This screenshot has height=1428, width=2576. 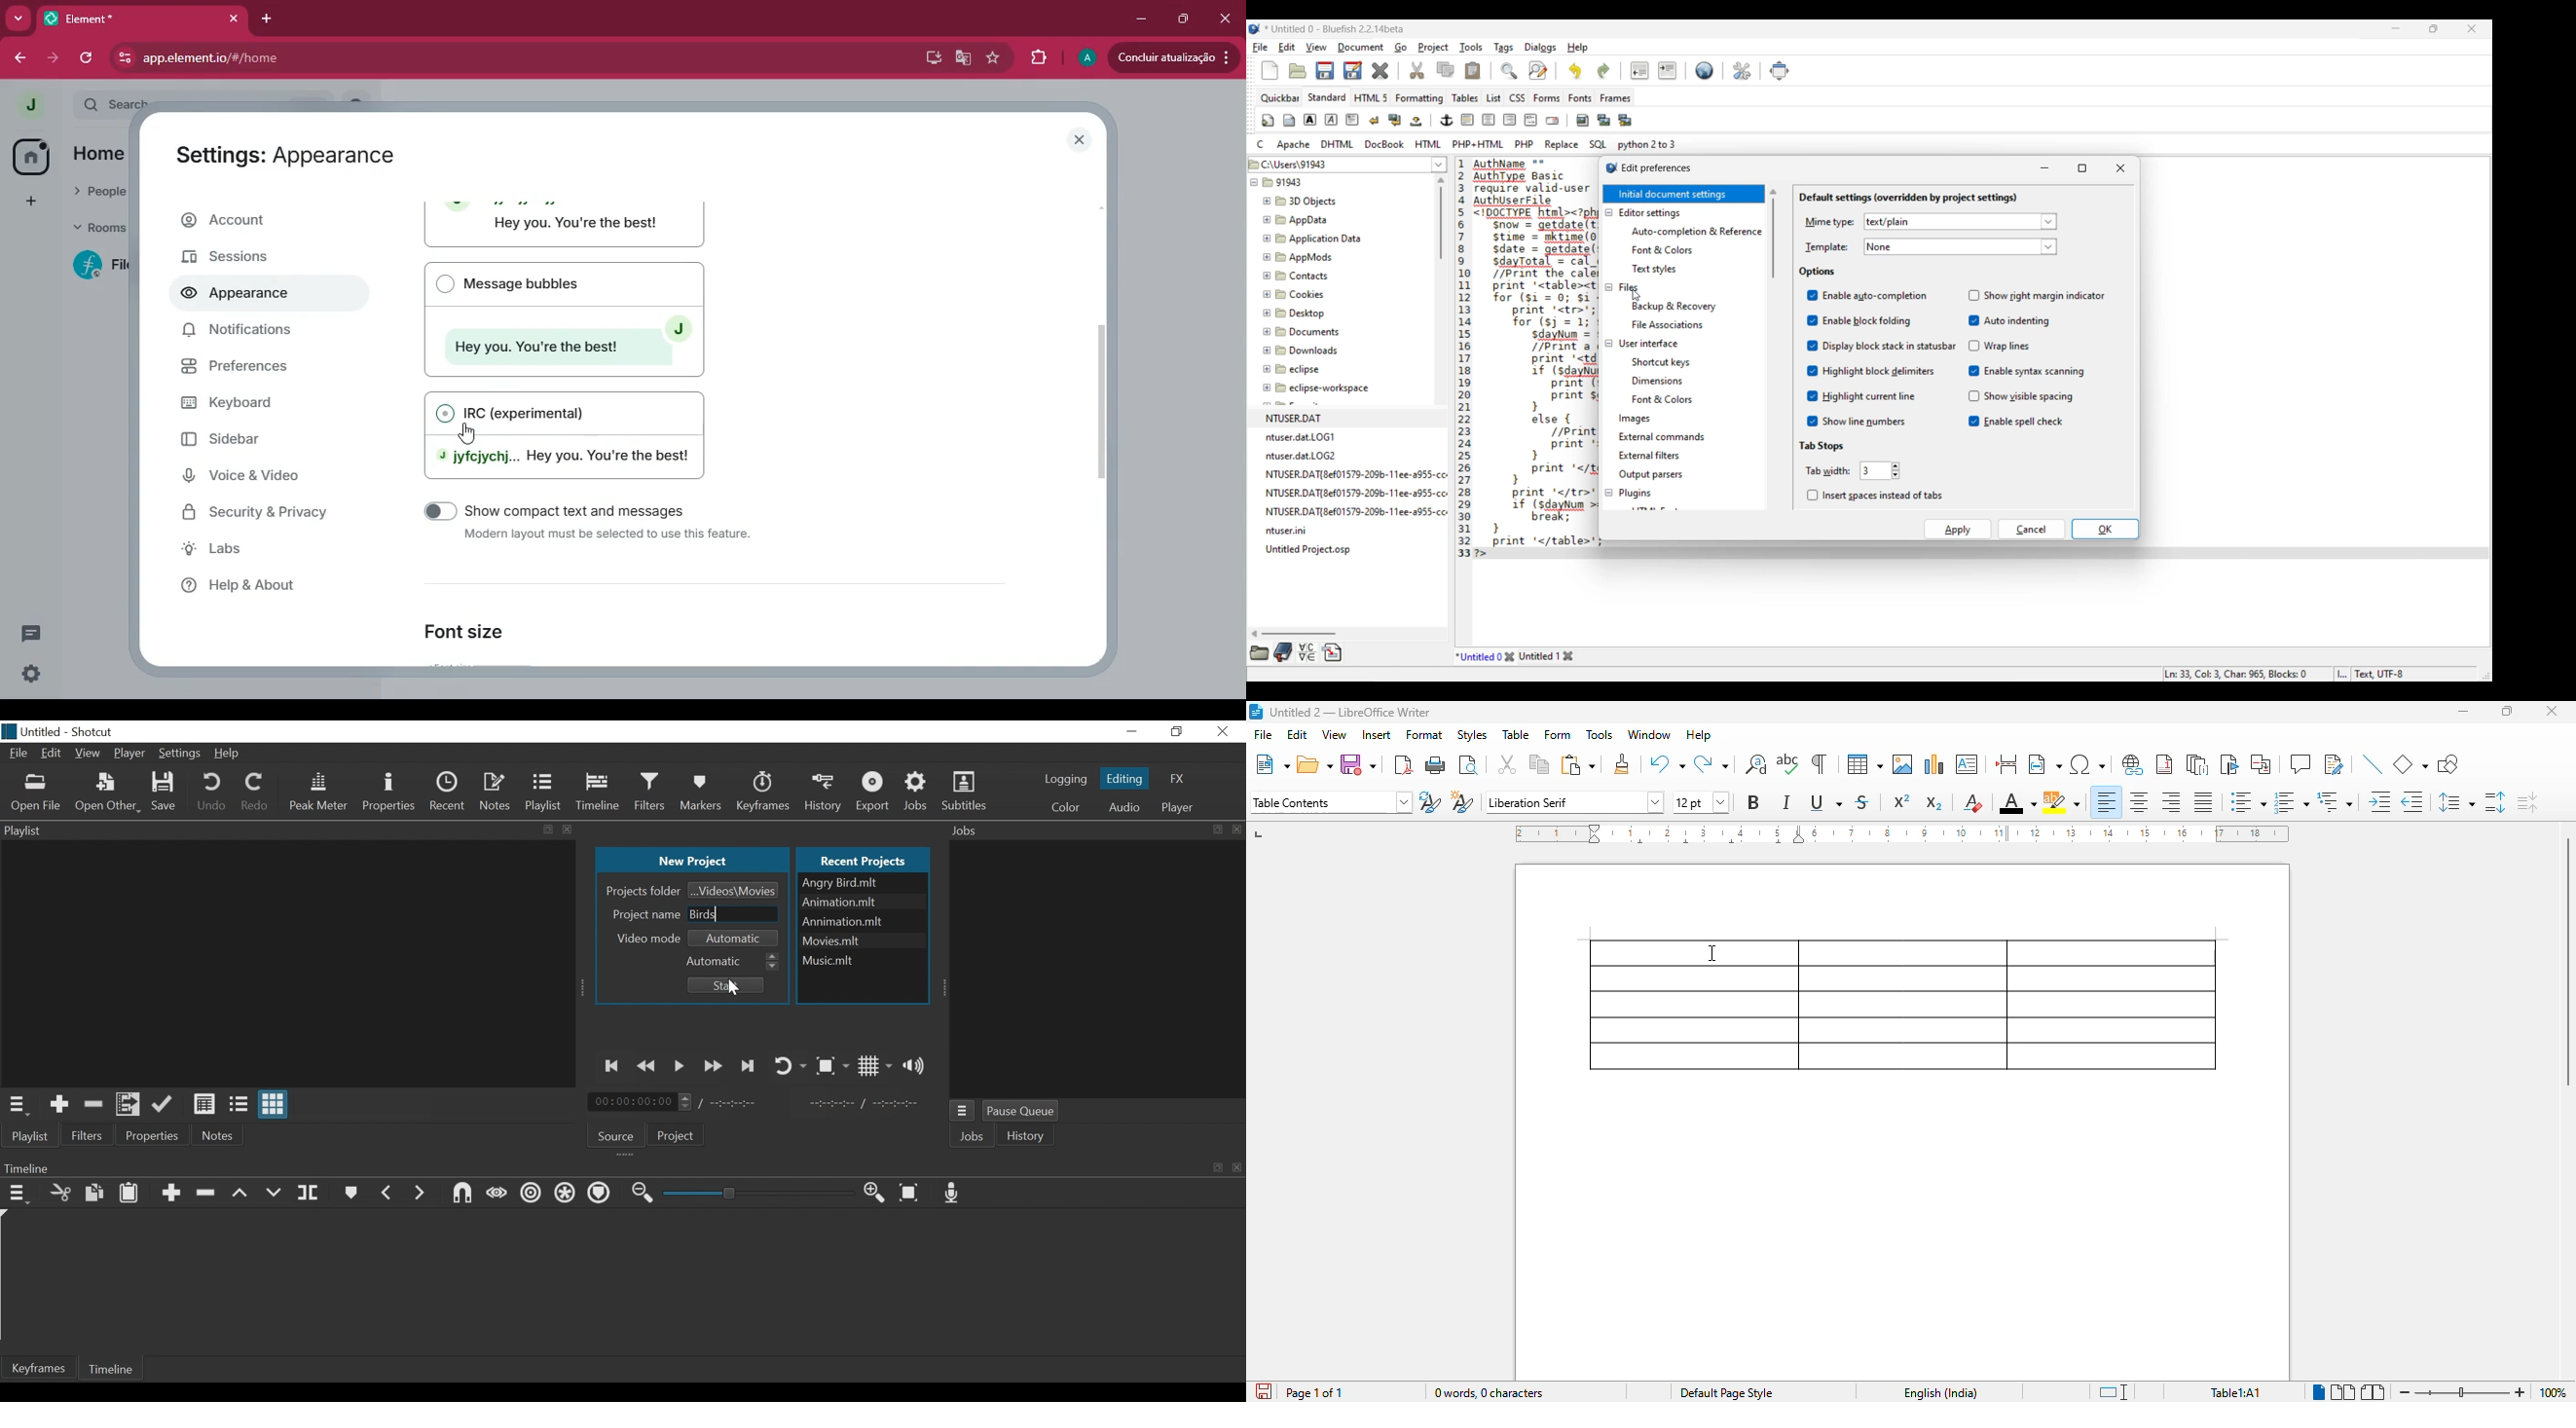 I want to click on More tool options, so click(x=1296, y=652).